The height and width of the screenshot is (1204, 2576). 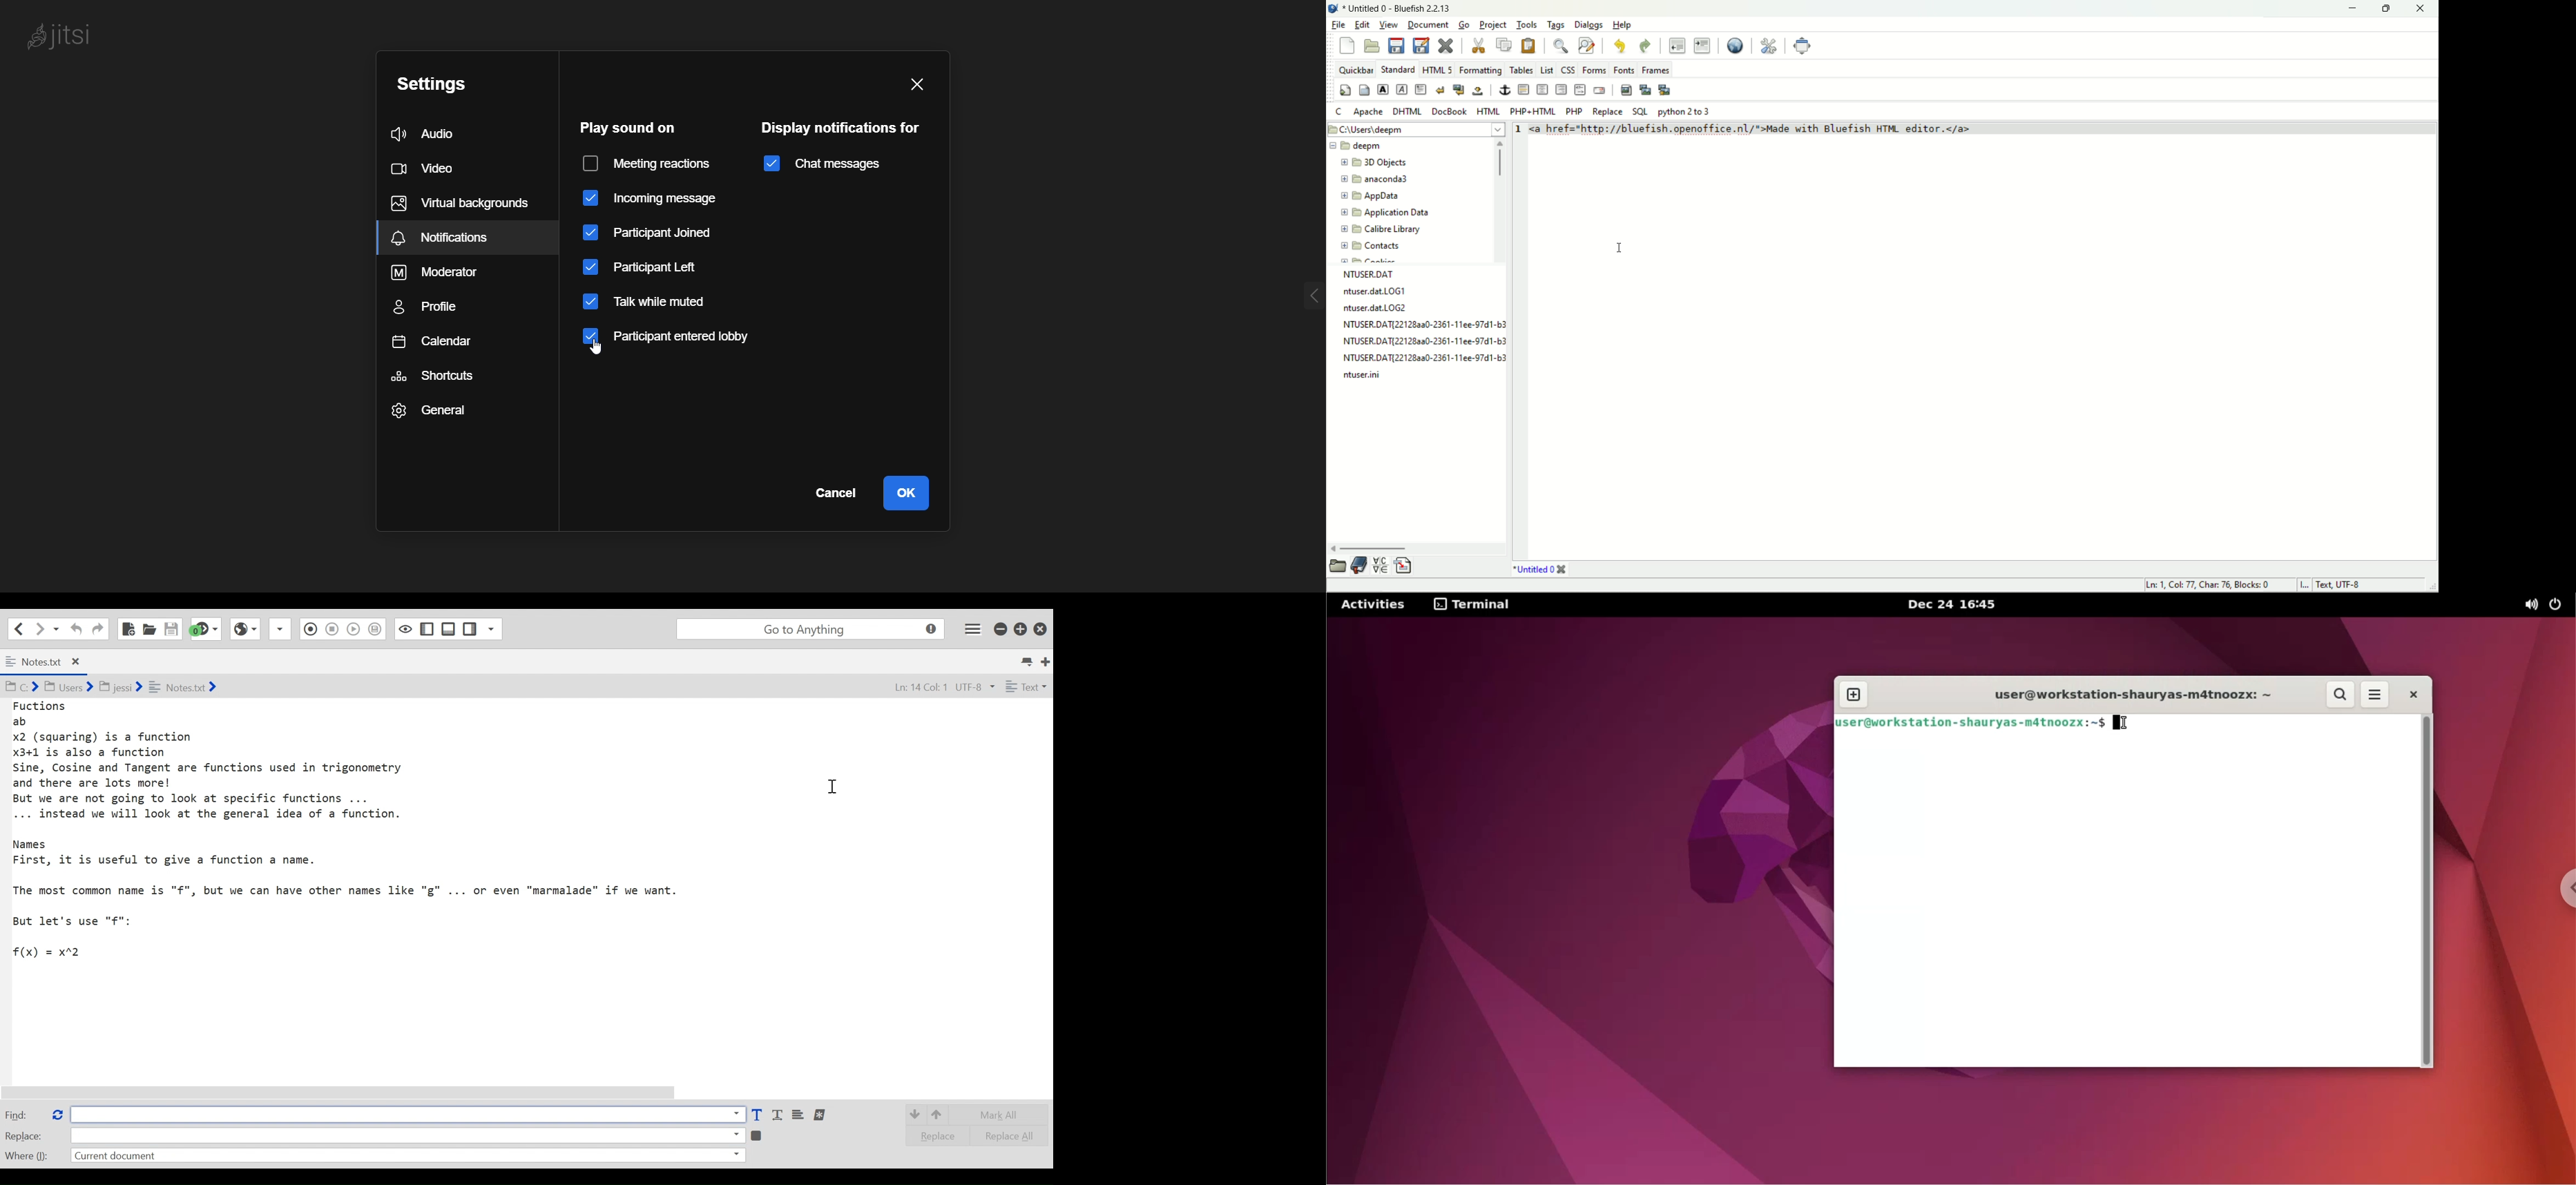 I want to click on Display Notification for, so click(x=843, y=127).